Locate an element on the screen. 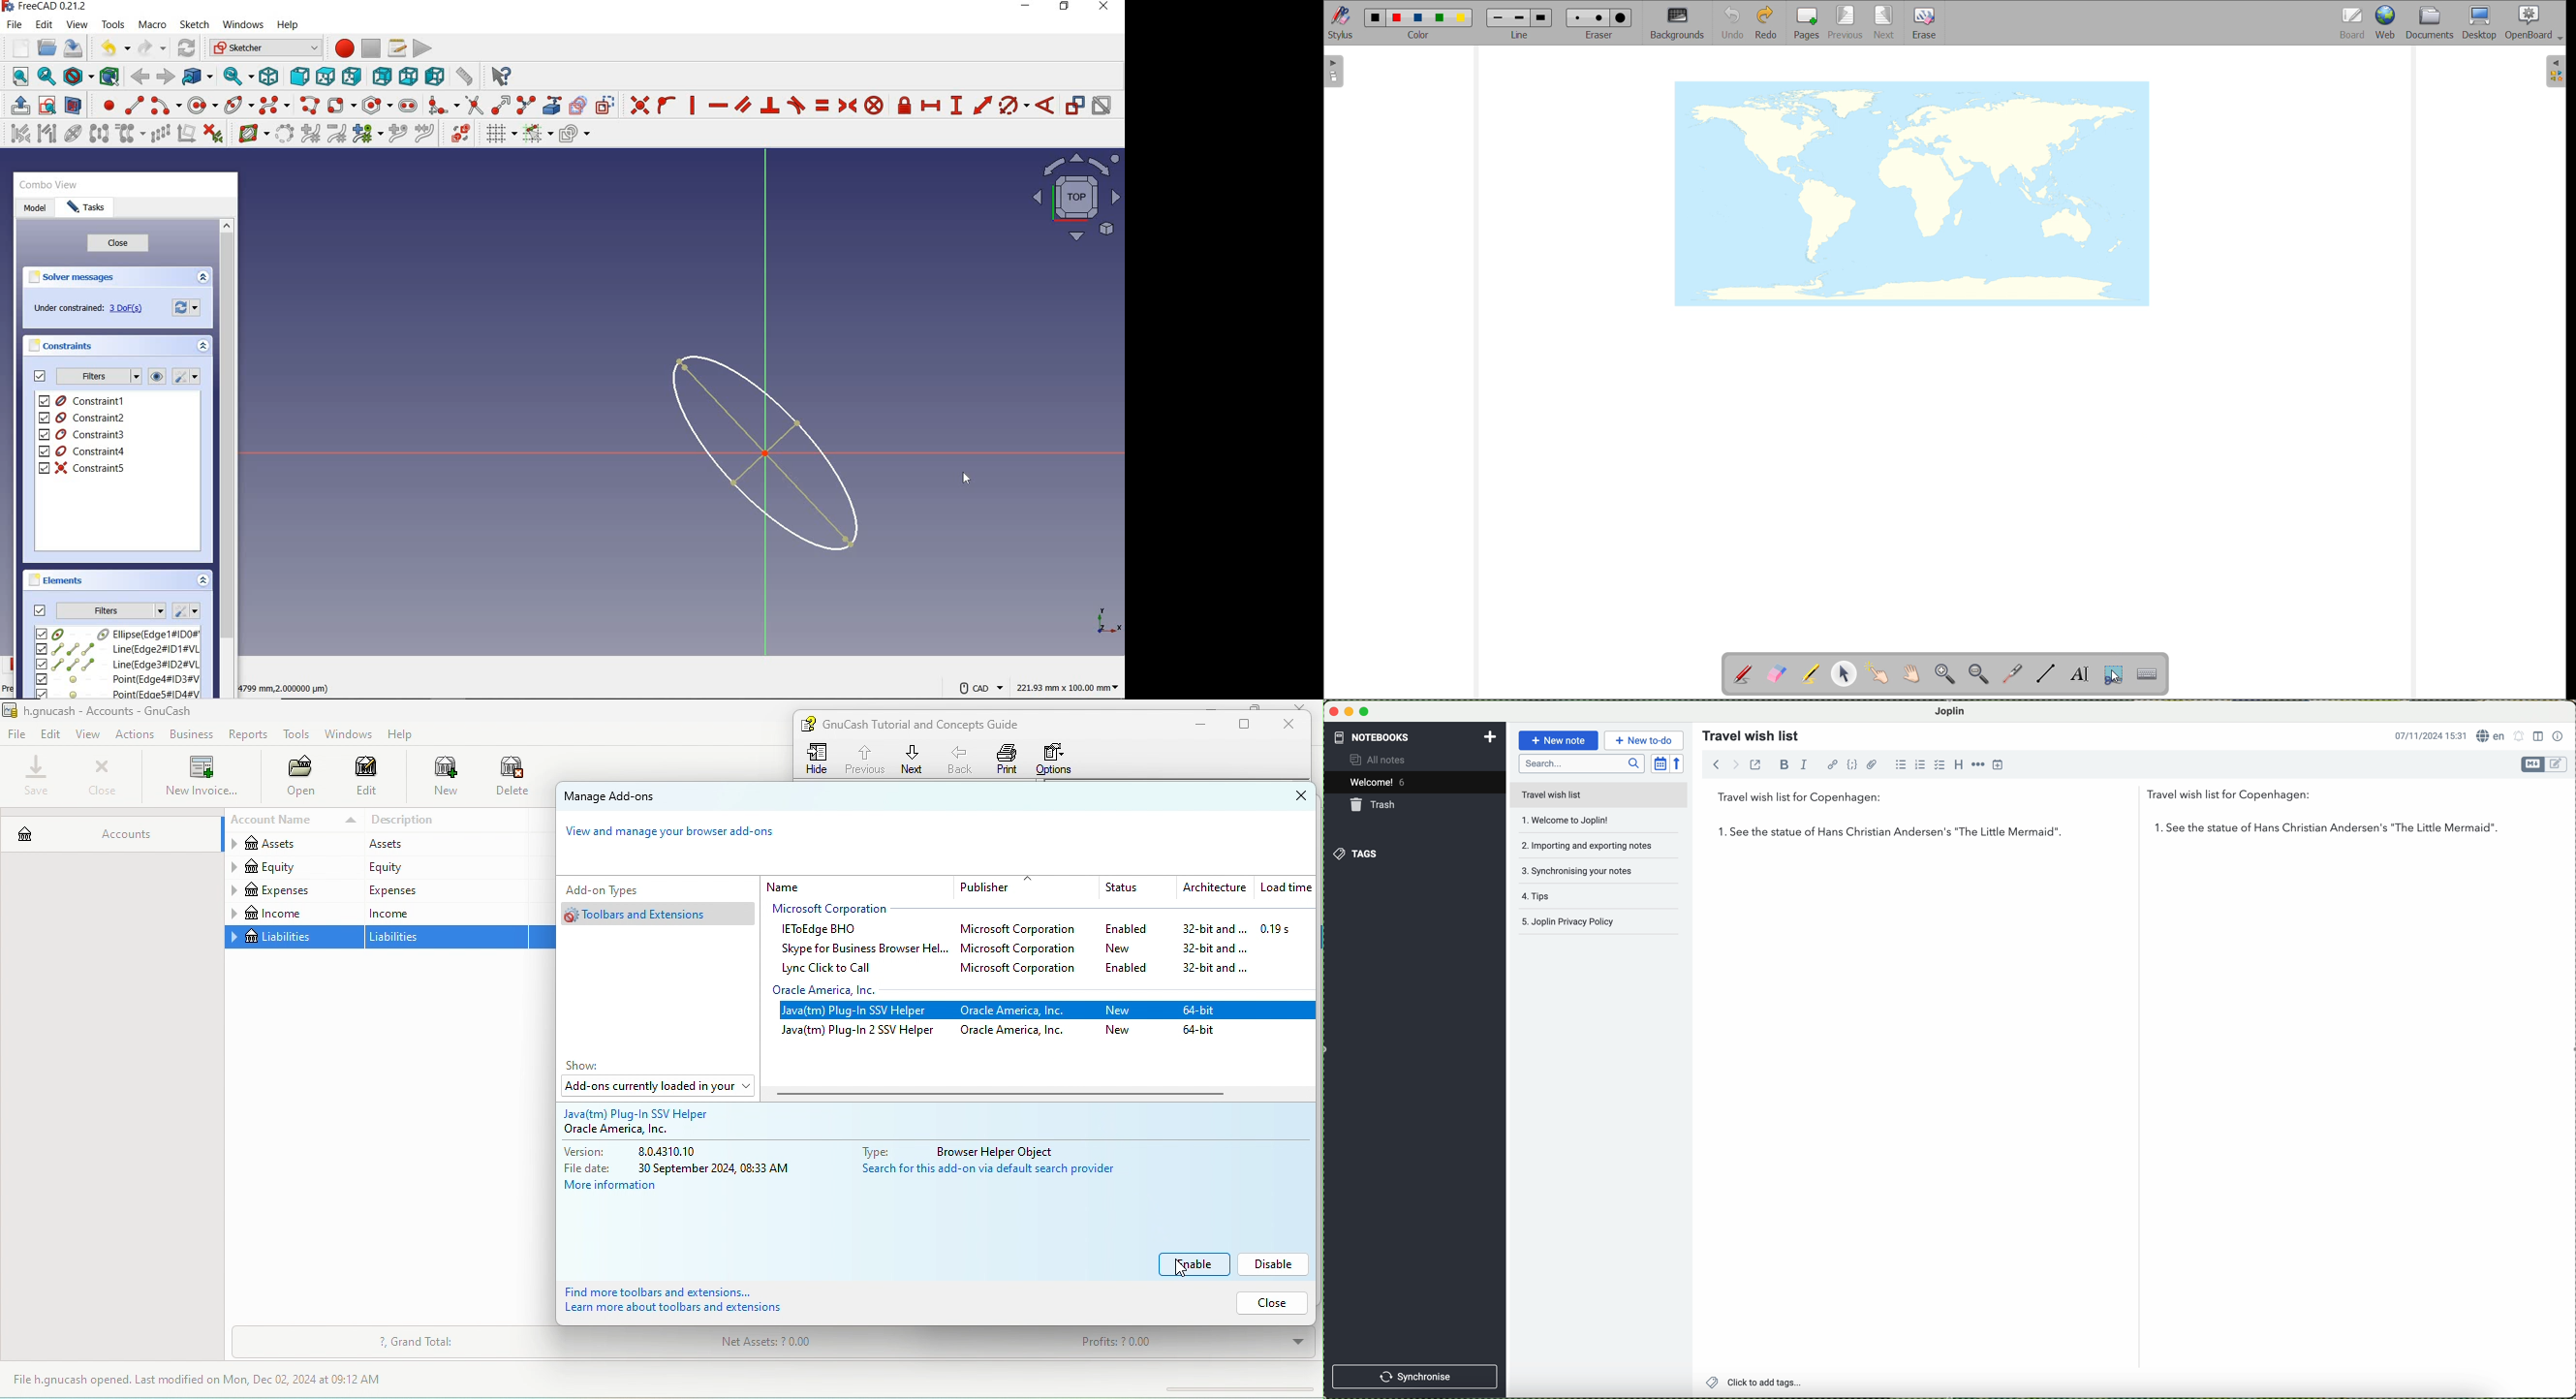  new note button is located at coordinates (1557, 741).